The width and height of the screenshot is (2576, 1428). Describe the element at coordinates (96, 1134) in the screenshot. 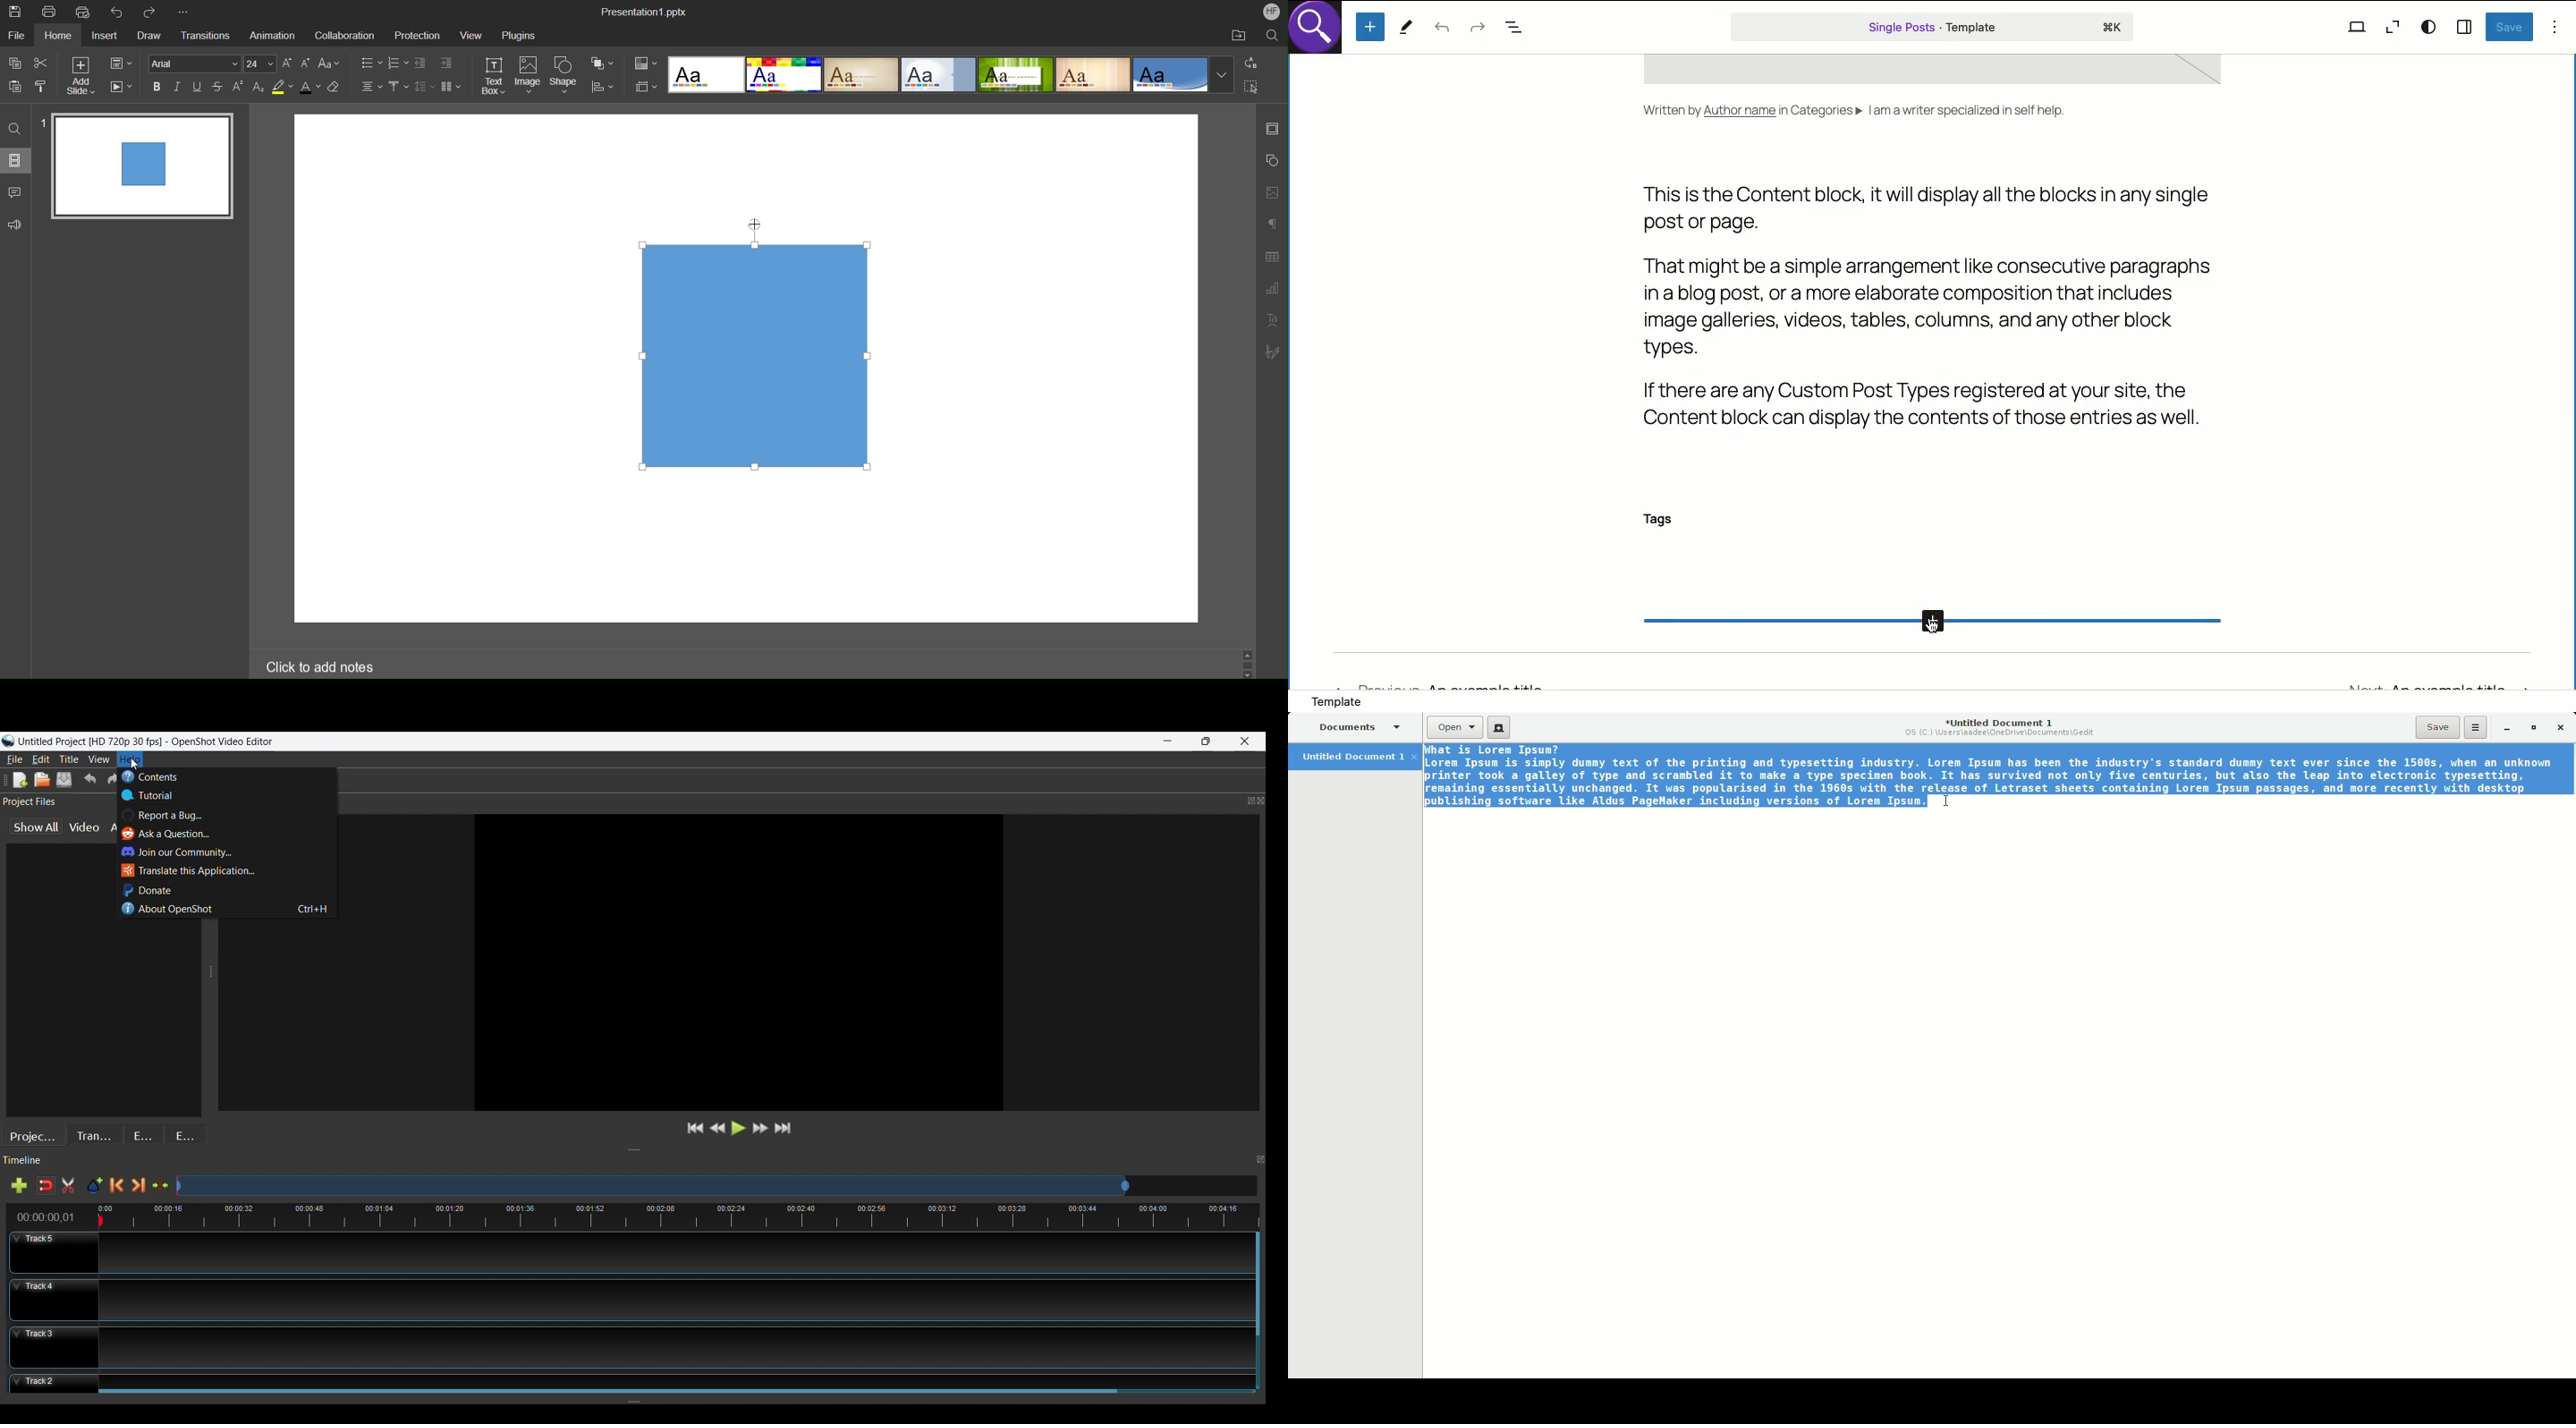

I see `Transition` at that location.